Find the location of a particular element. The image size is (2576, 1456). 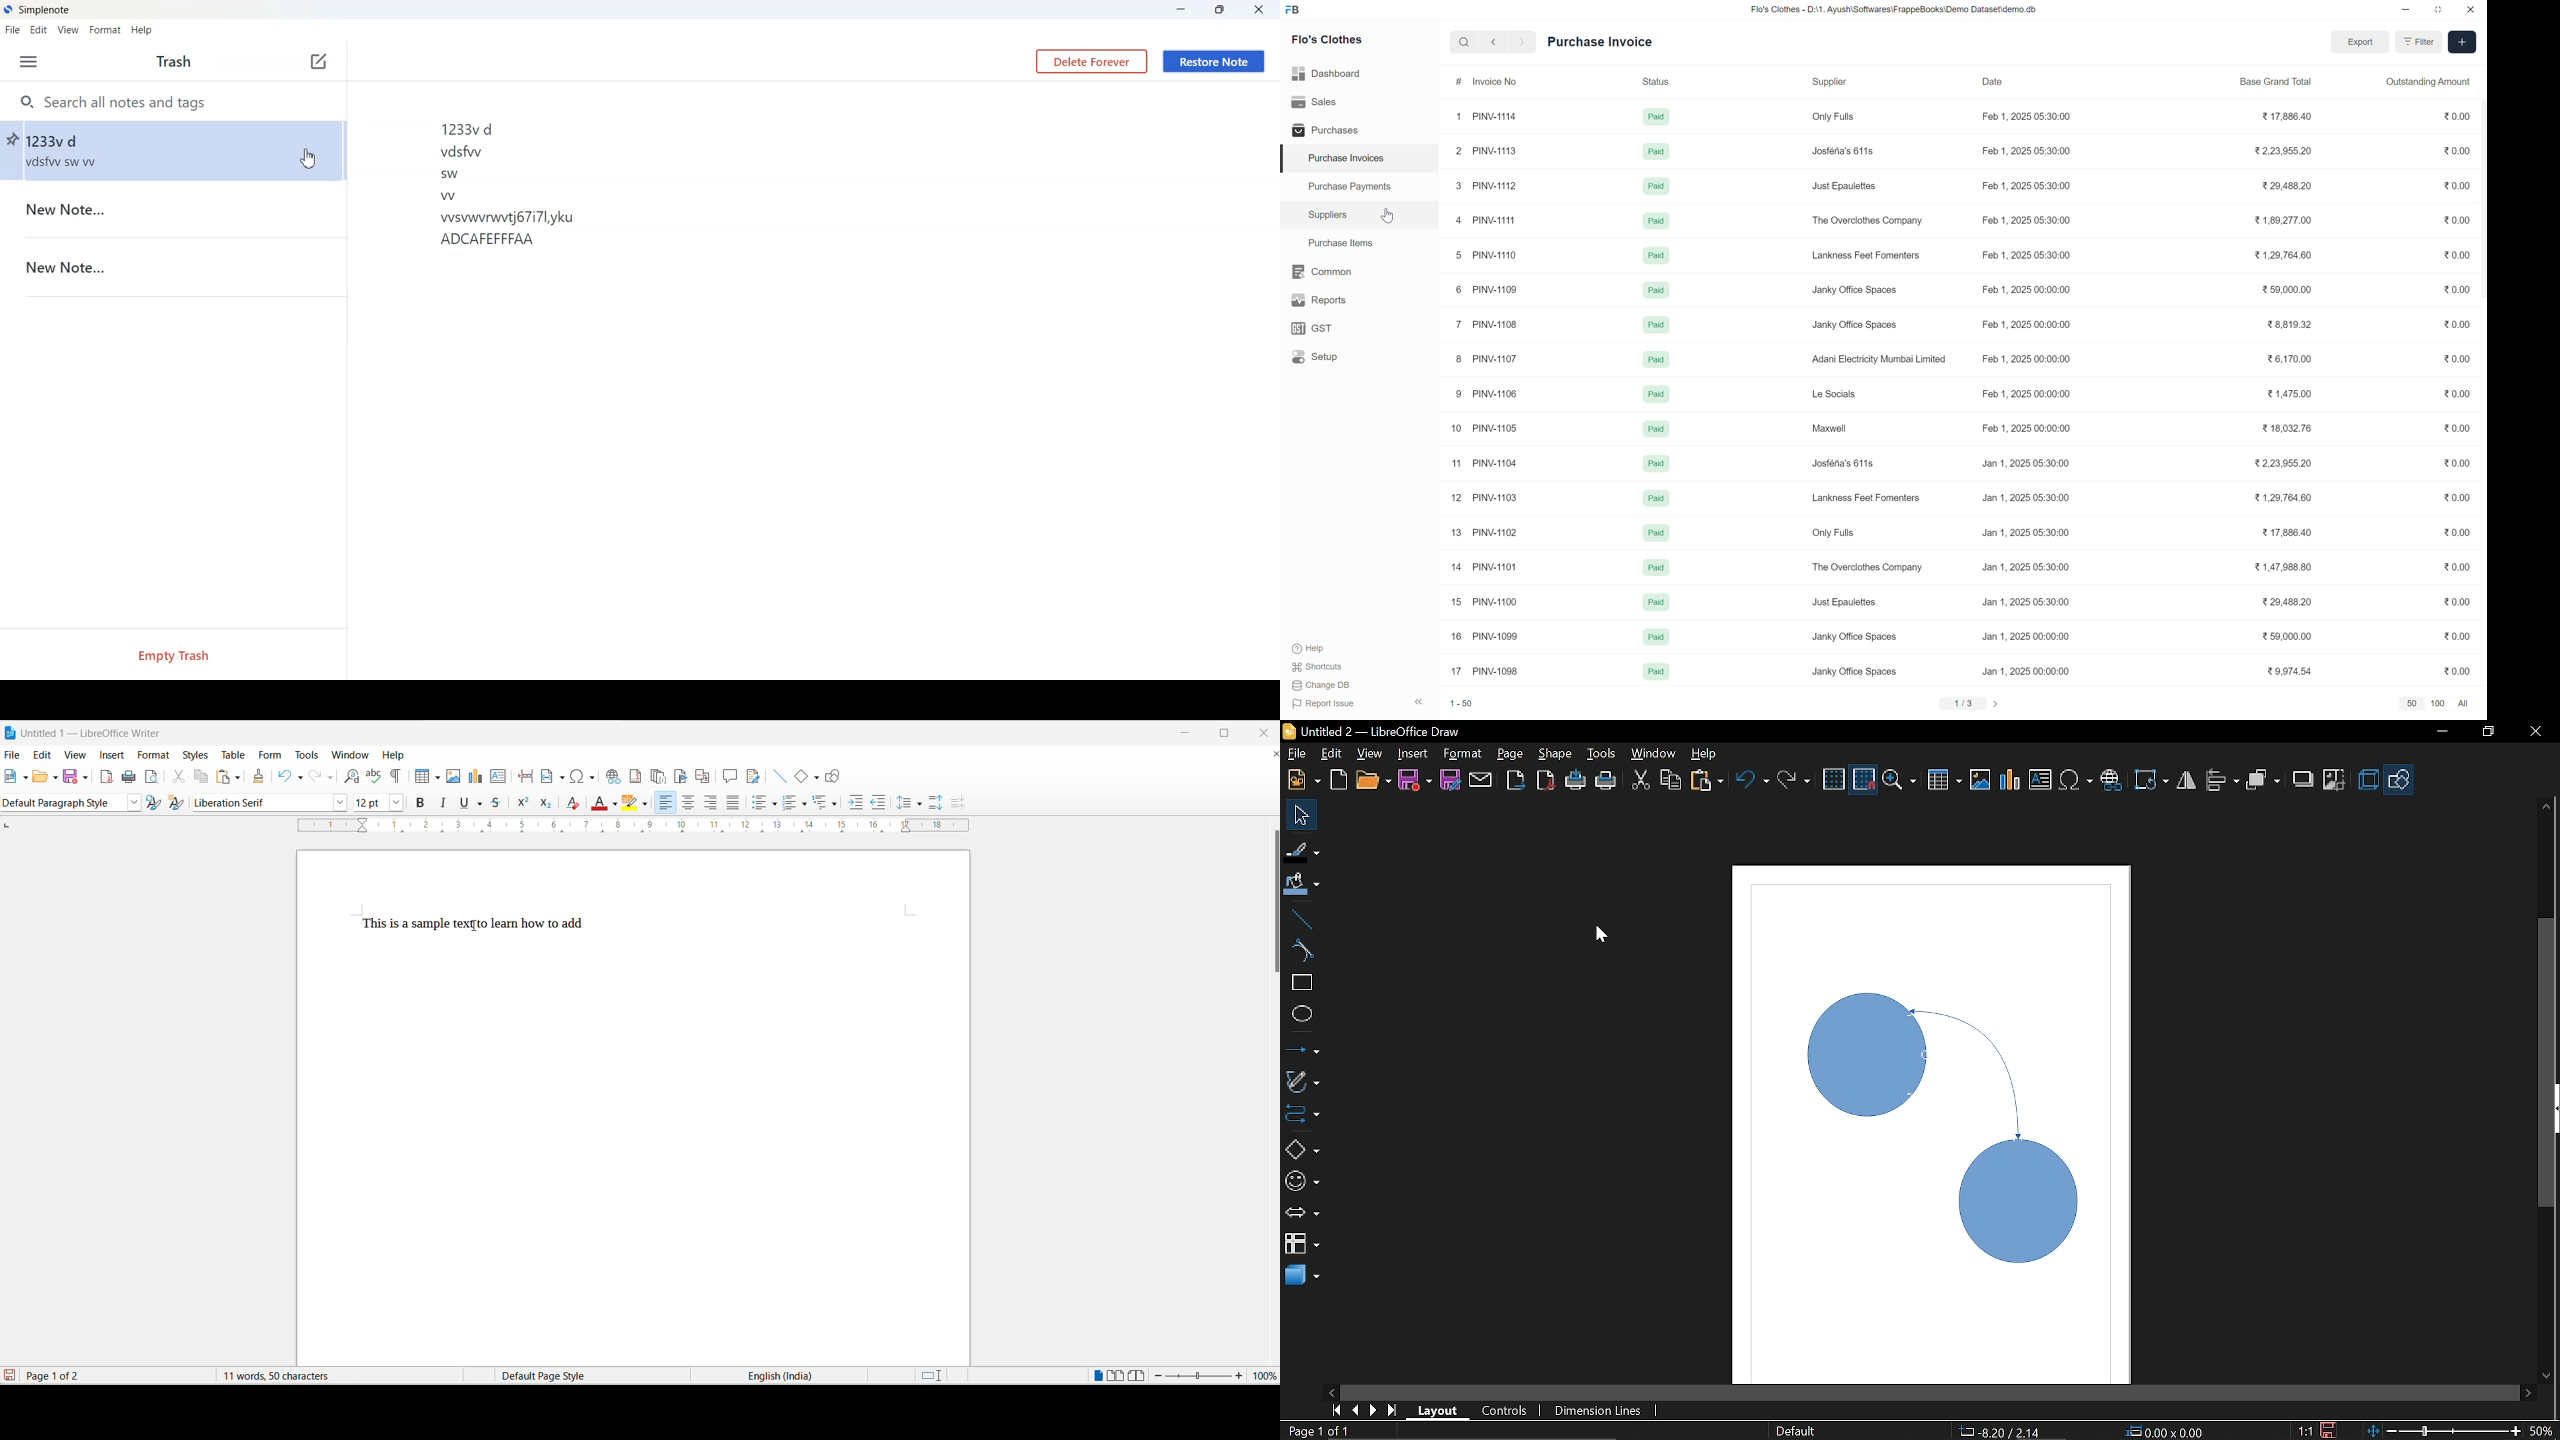

7 PINV-1108 is located at coordinates (1487, 325).